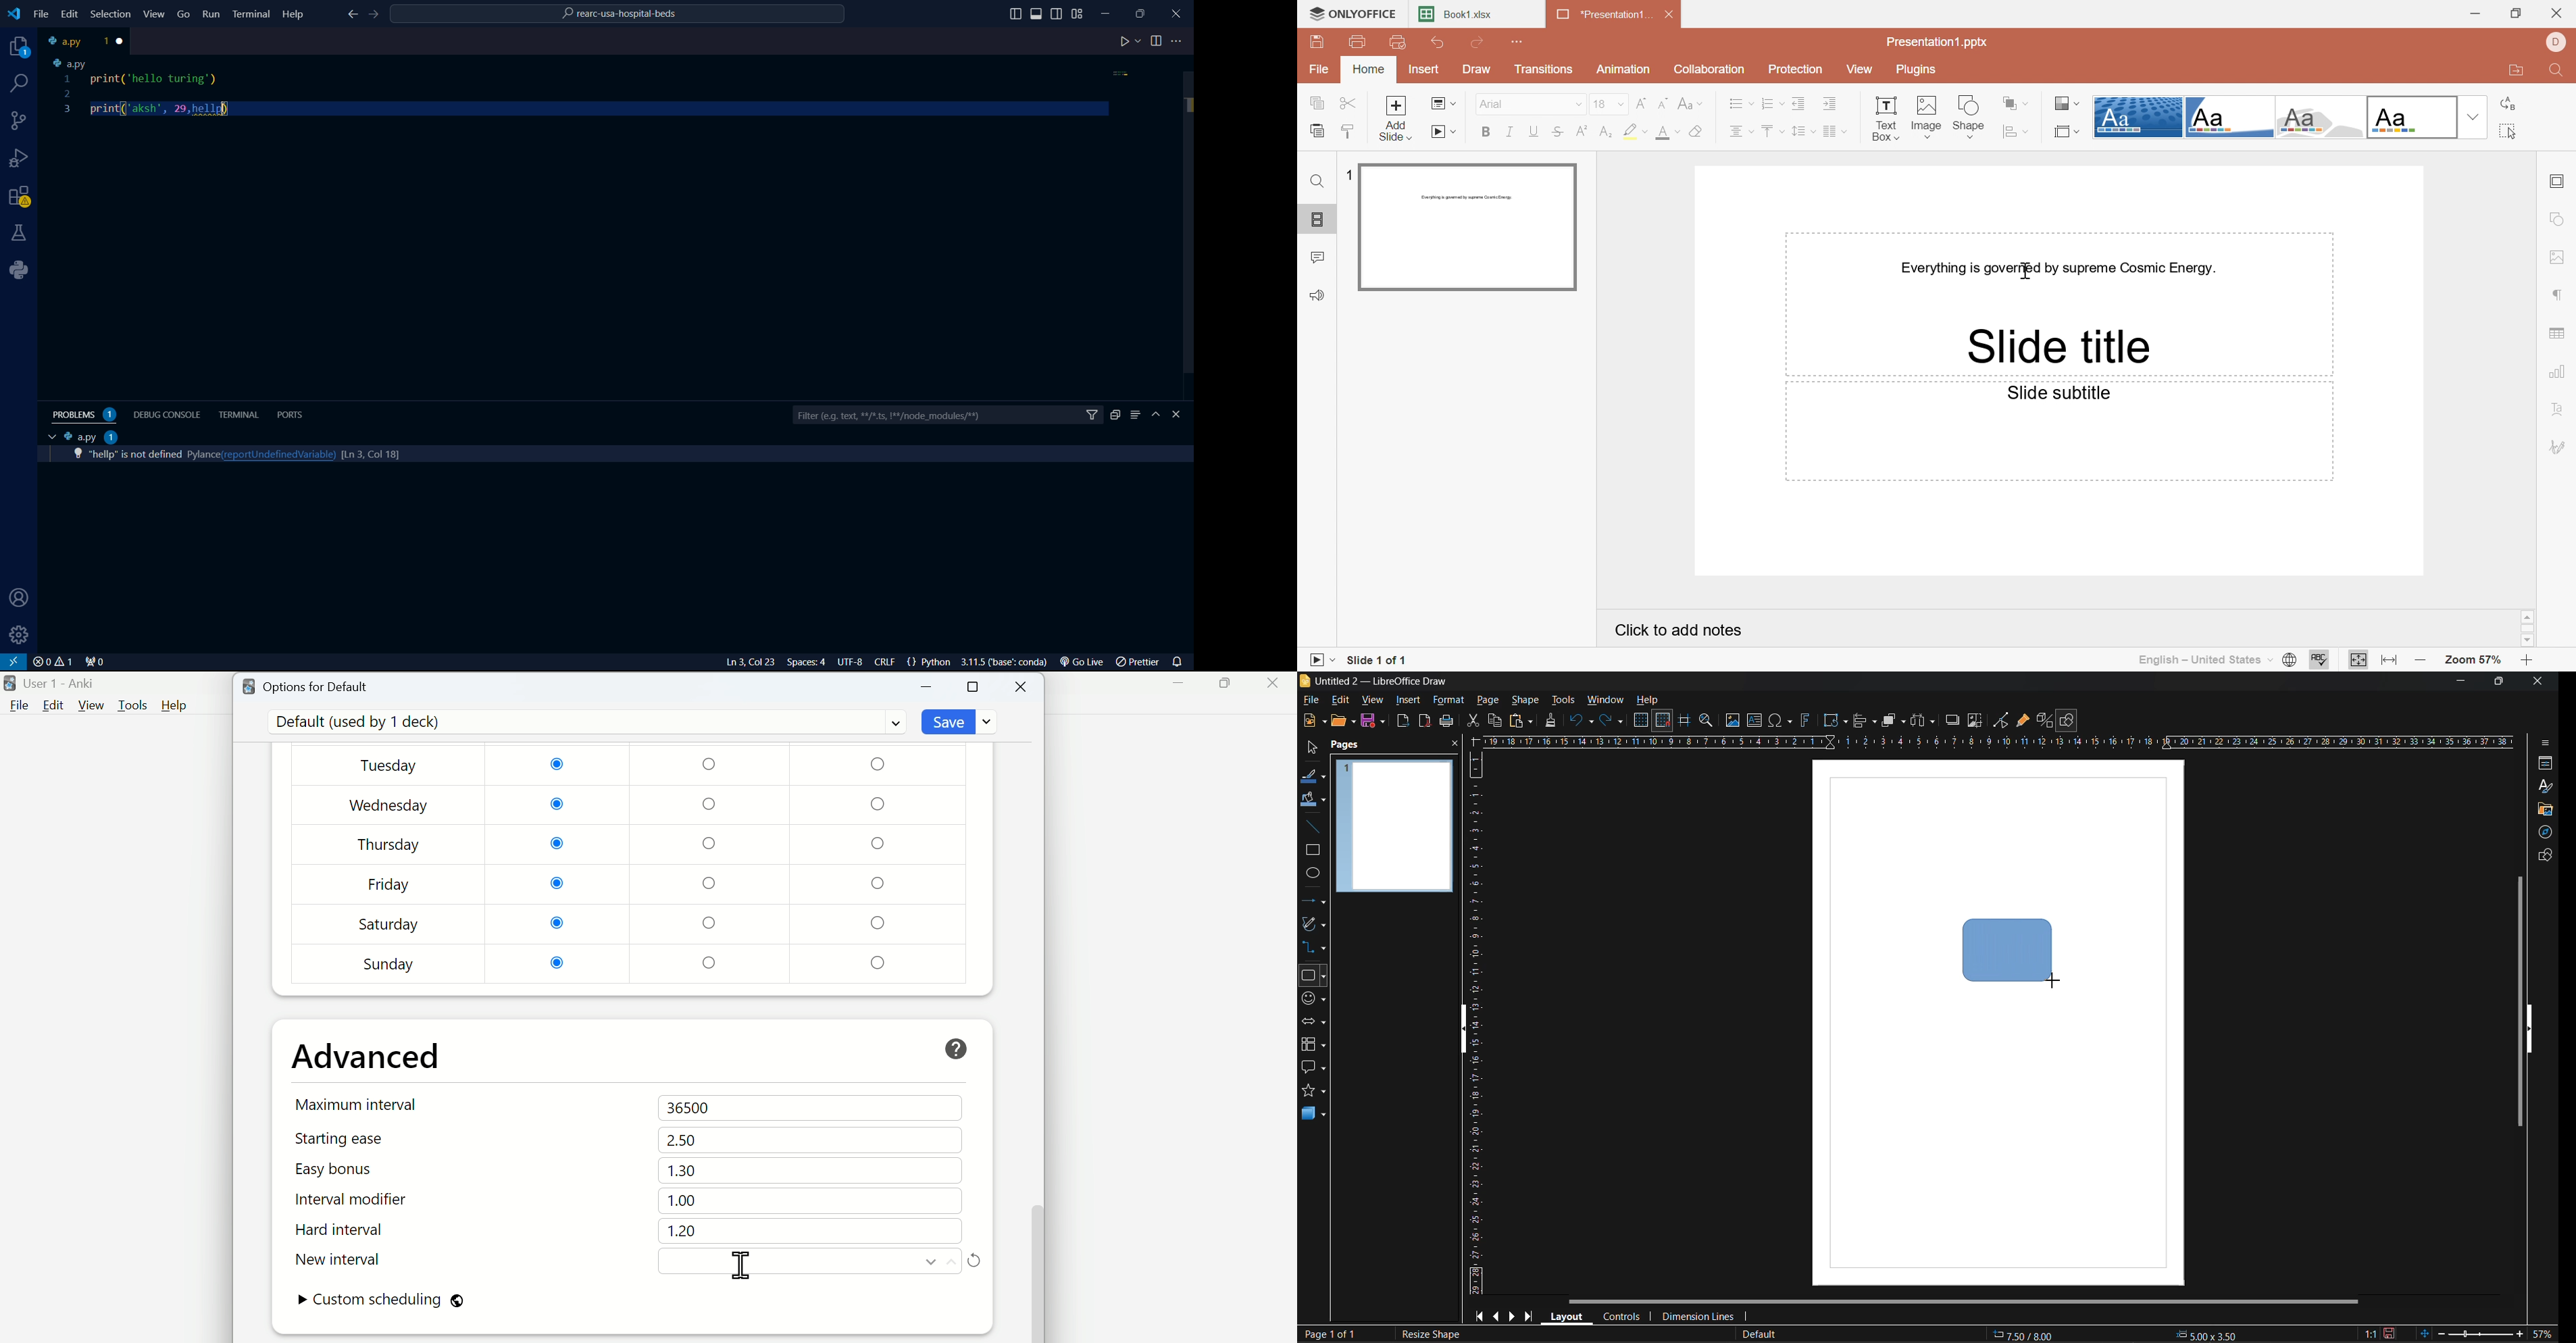 The height and width of the screenshot is (1344, 2576). Describe the element at coordinates (1314, 720) in the screenshot. I see `new` at that location.